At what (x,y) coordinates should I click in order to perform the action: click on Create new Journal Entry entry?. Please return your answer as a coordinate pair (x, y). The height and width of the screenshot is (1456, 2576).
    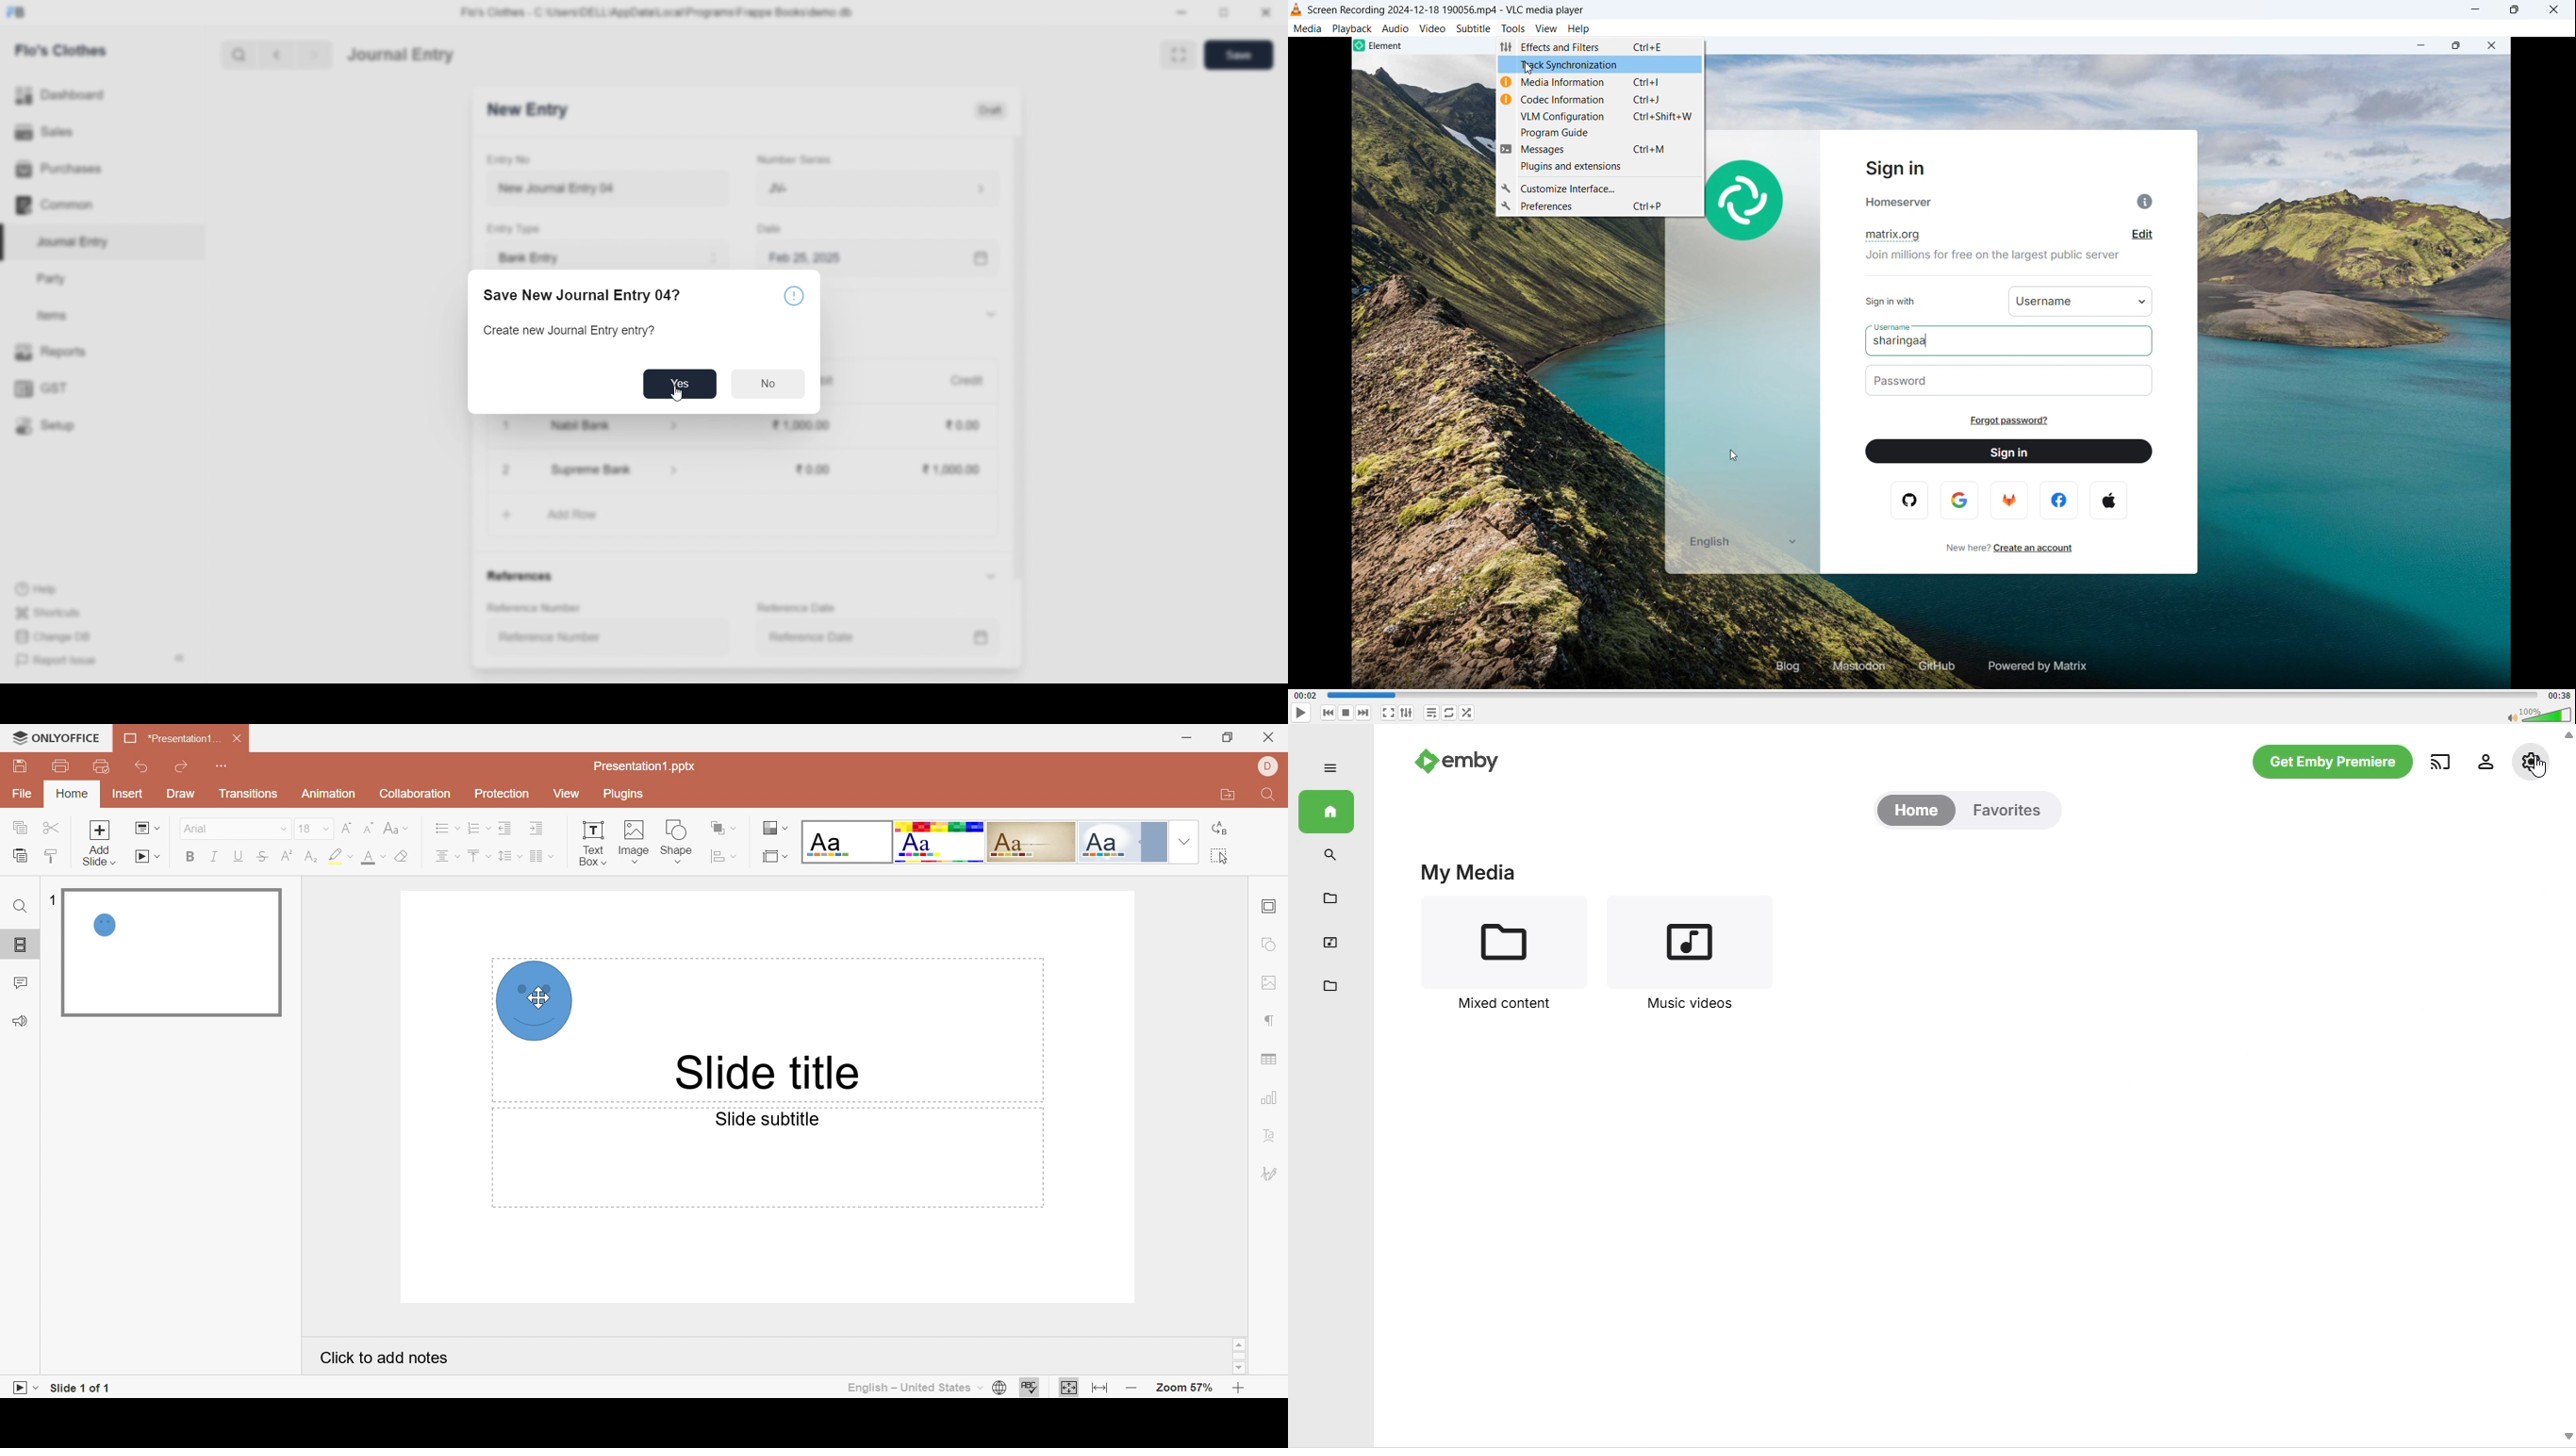
    Looking at the image, I should click on (569, 331).